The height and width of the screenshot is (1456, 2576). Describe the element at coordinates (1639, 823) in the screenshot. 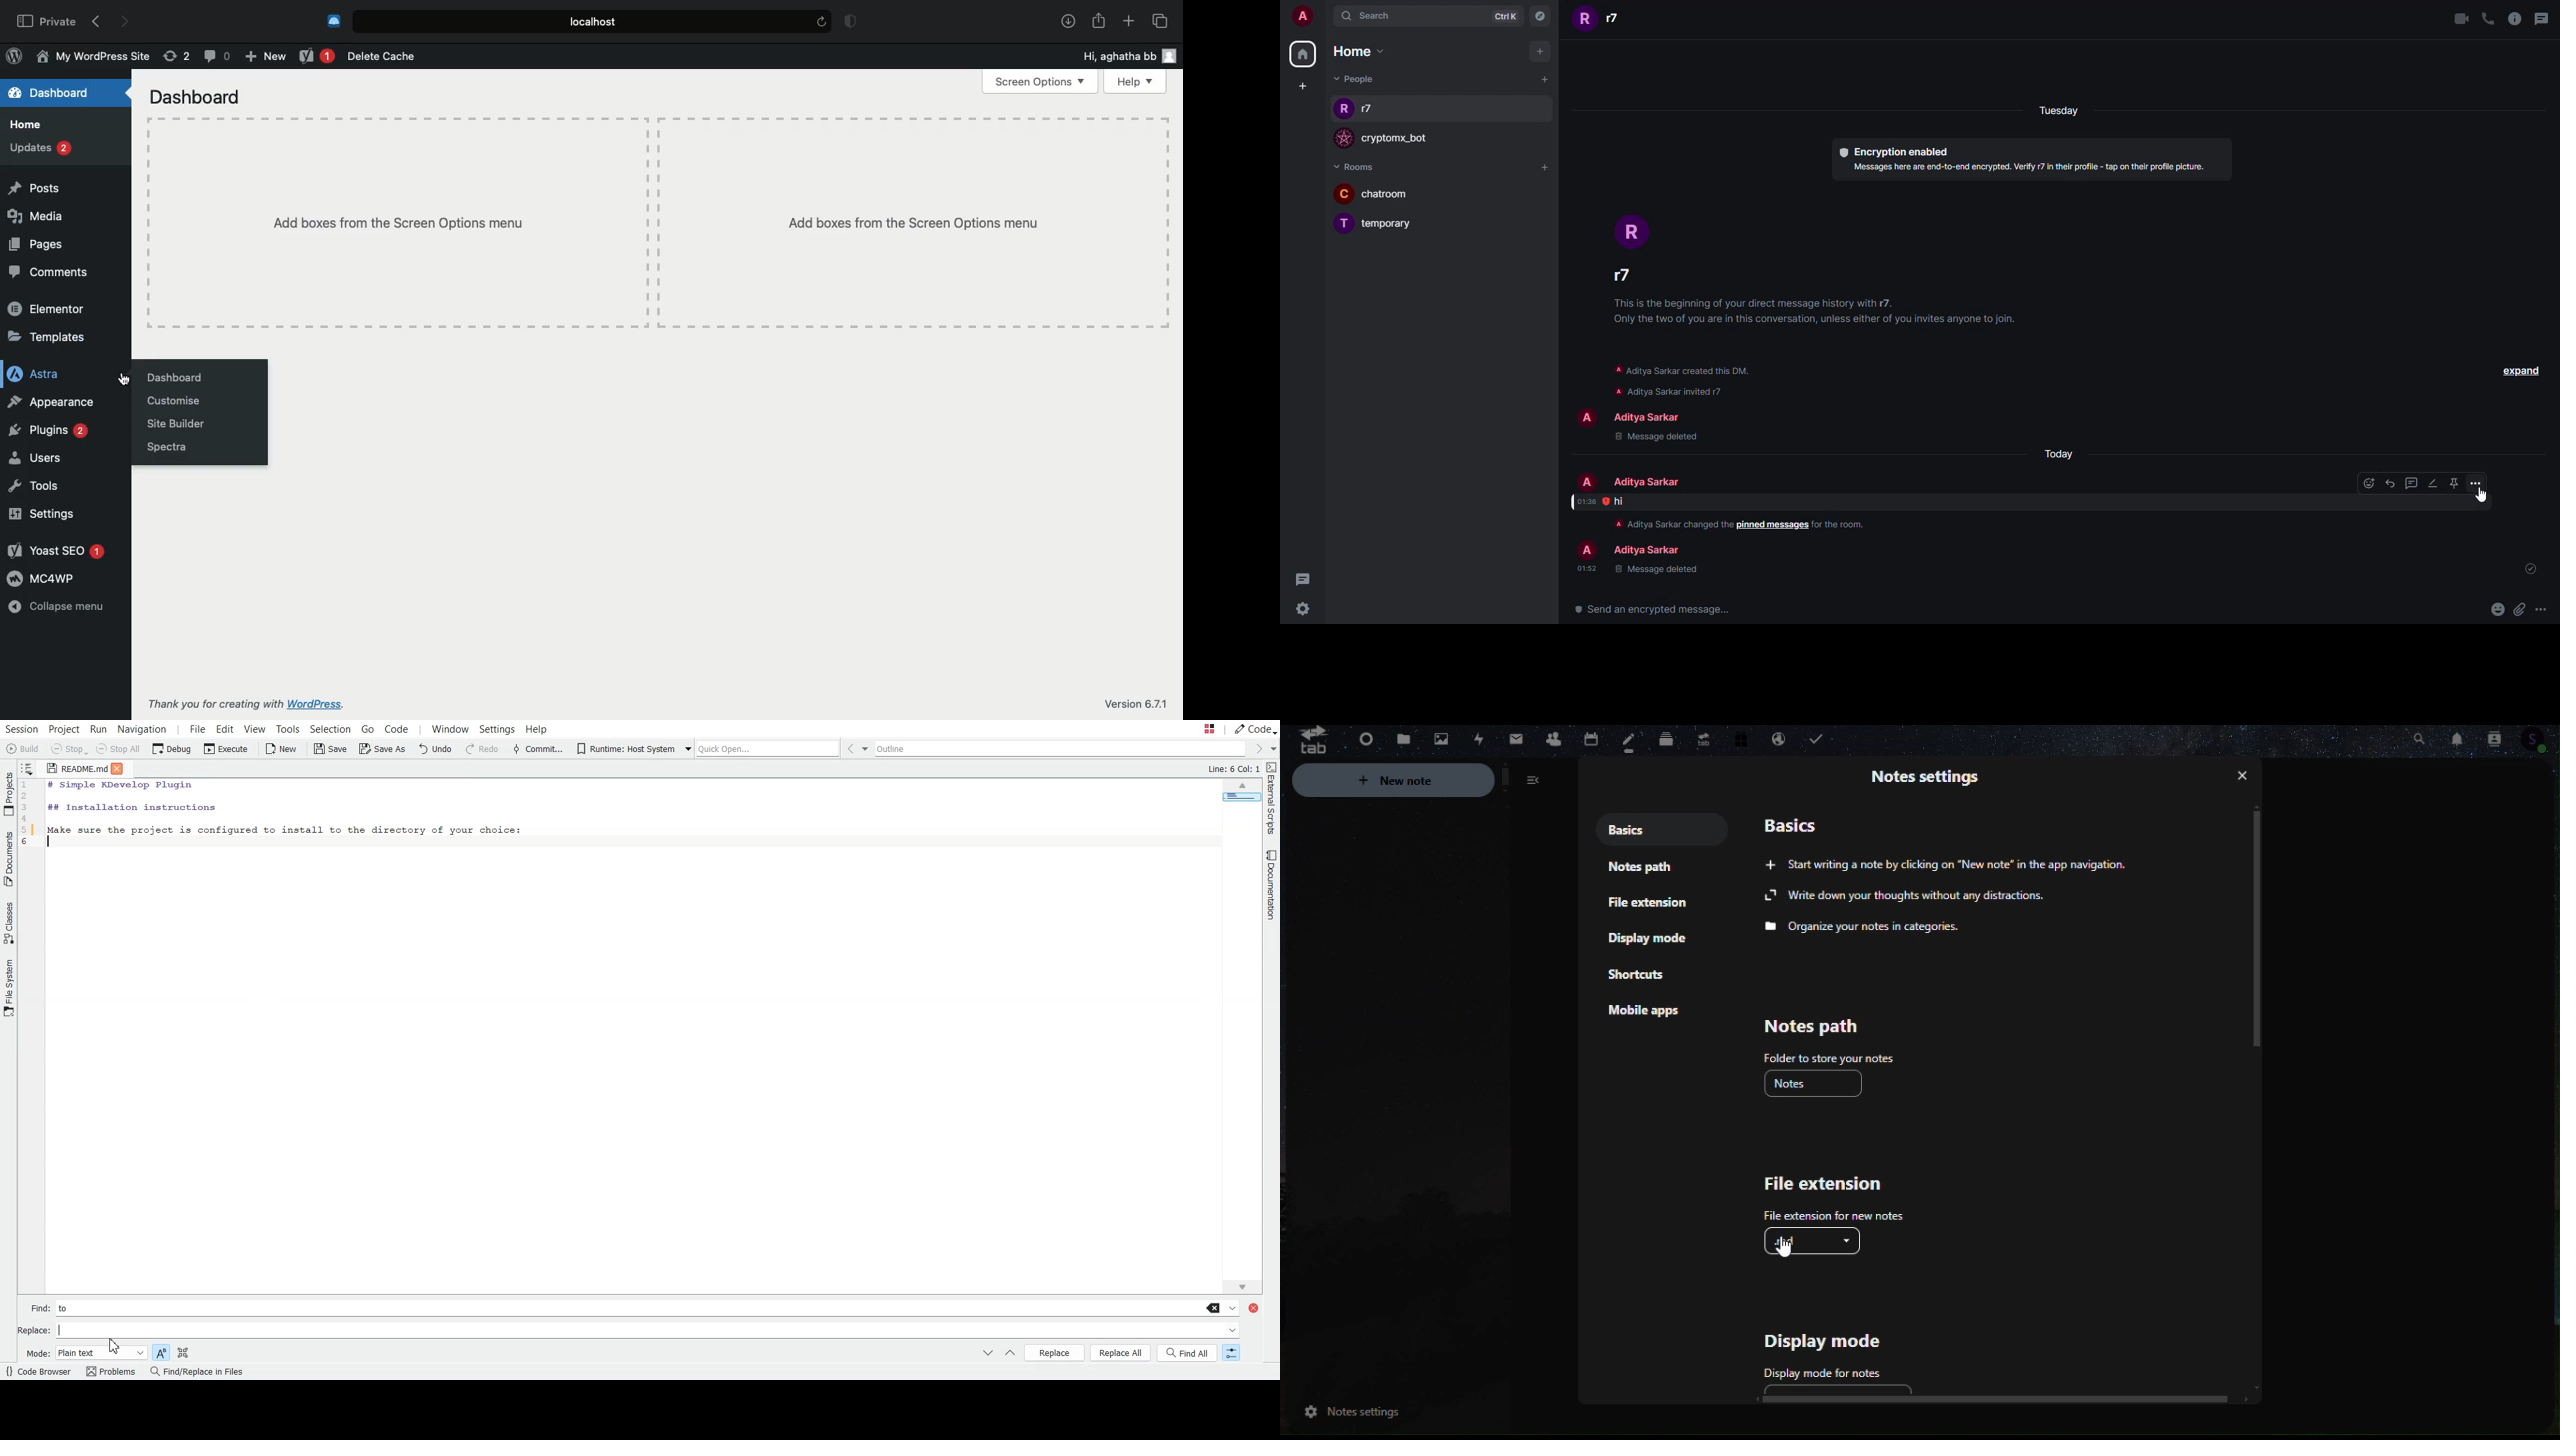

I see `Basics` at that location.